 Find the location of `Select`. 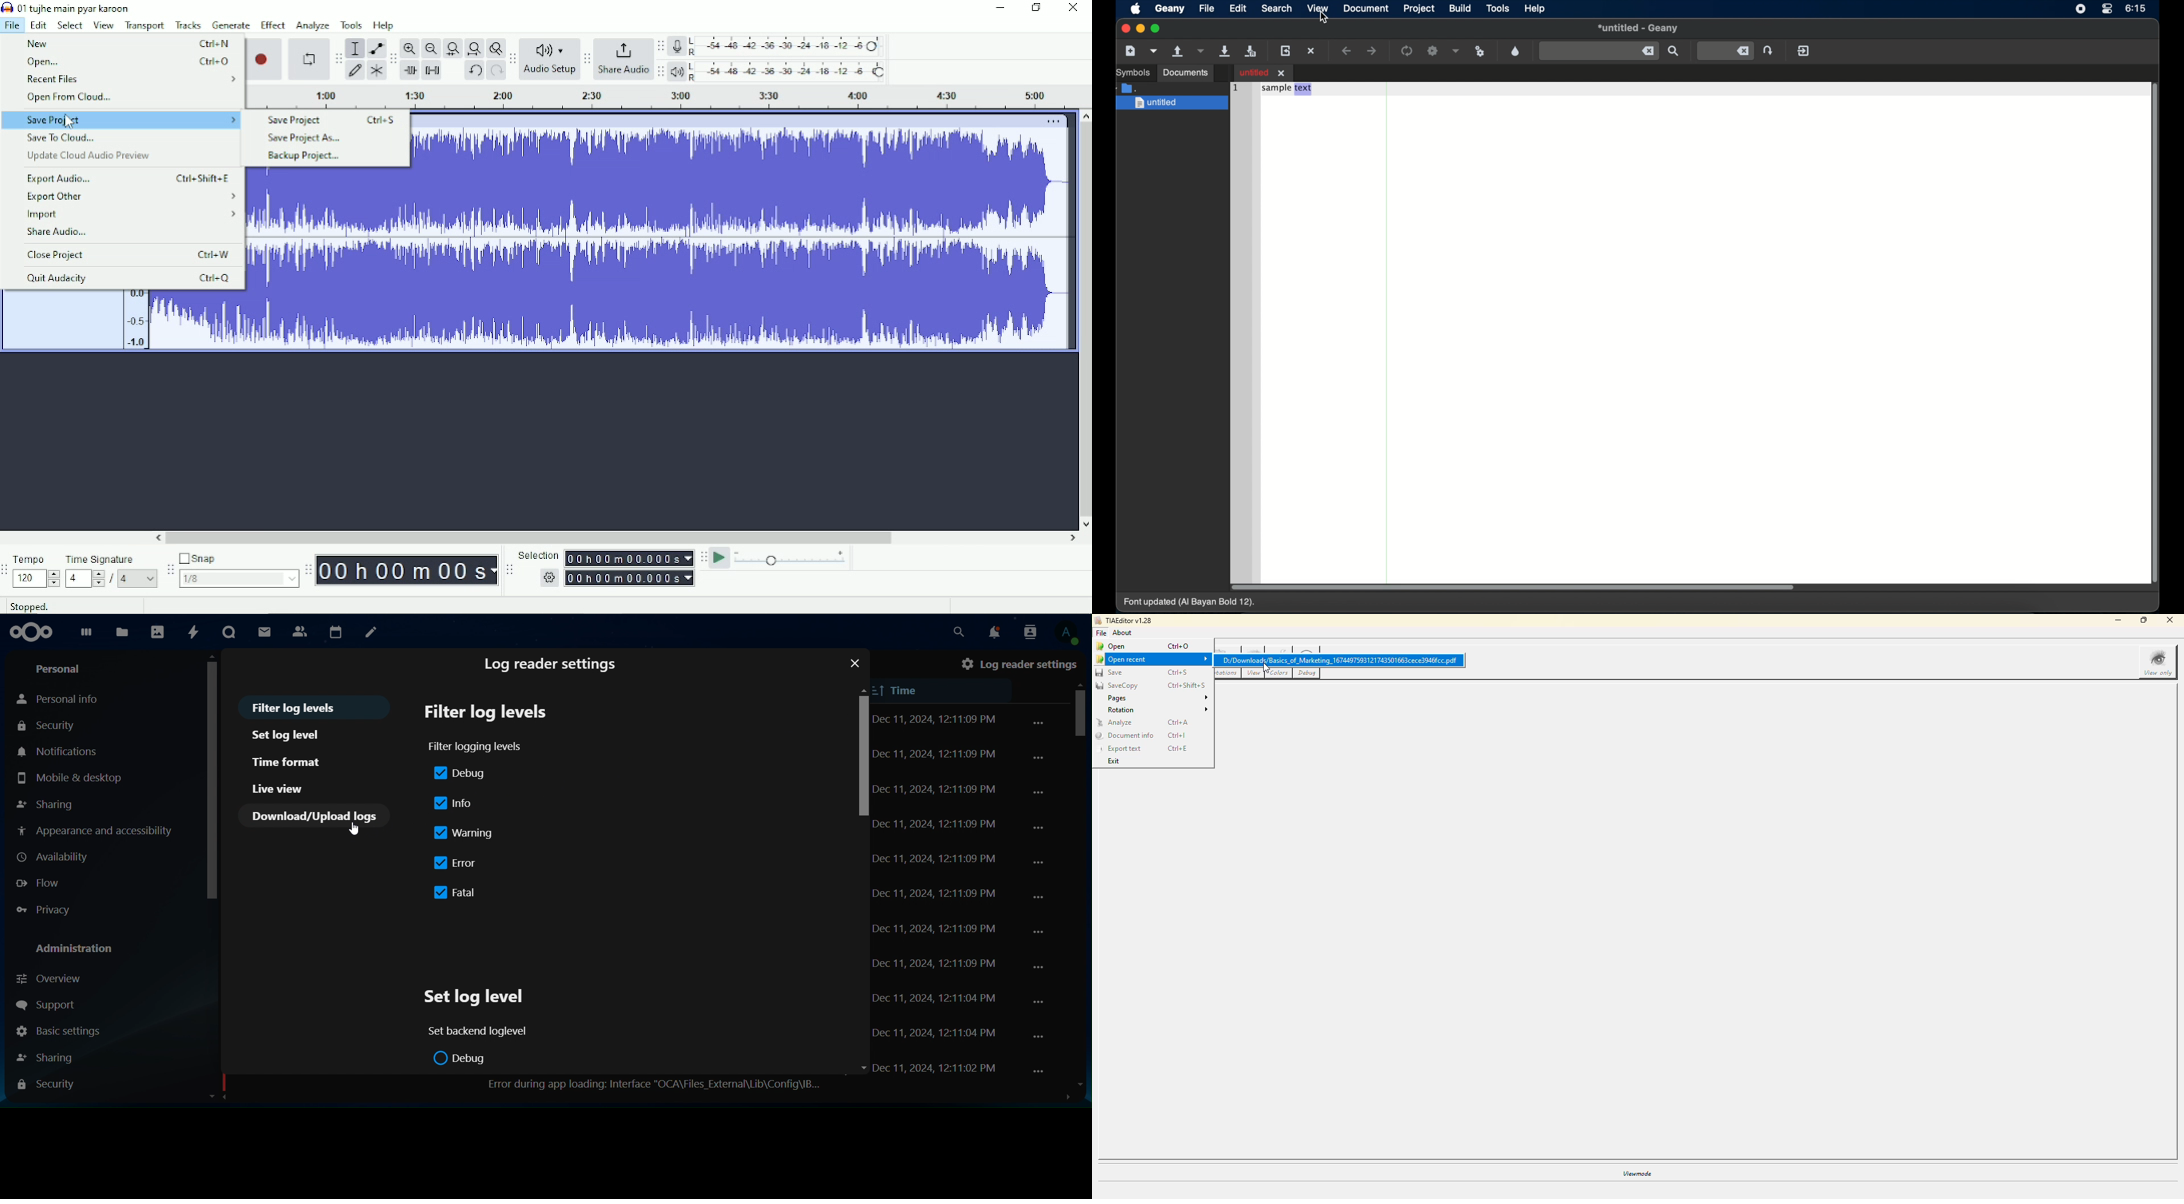

Select is located at coordinates (69, 25).